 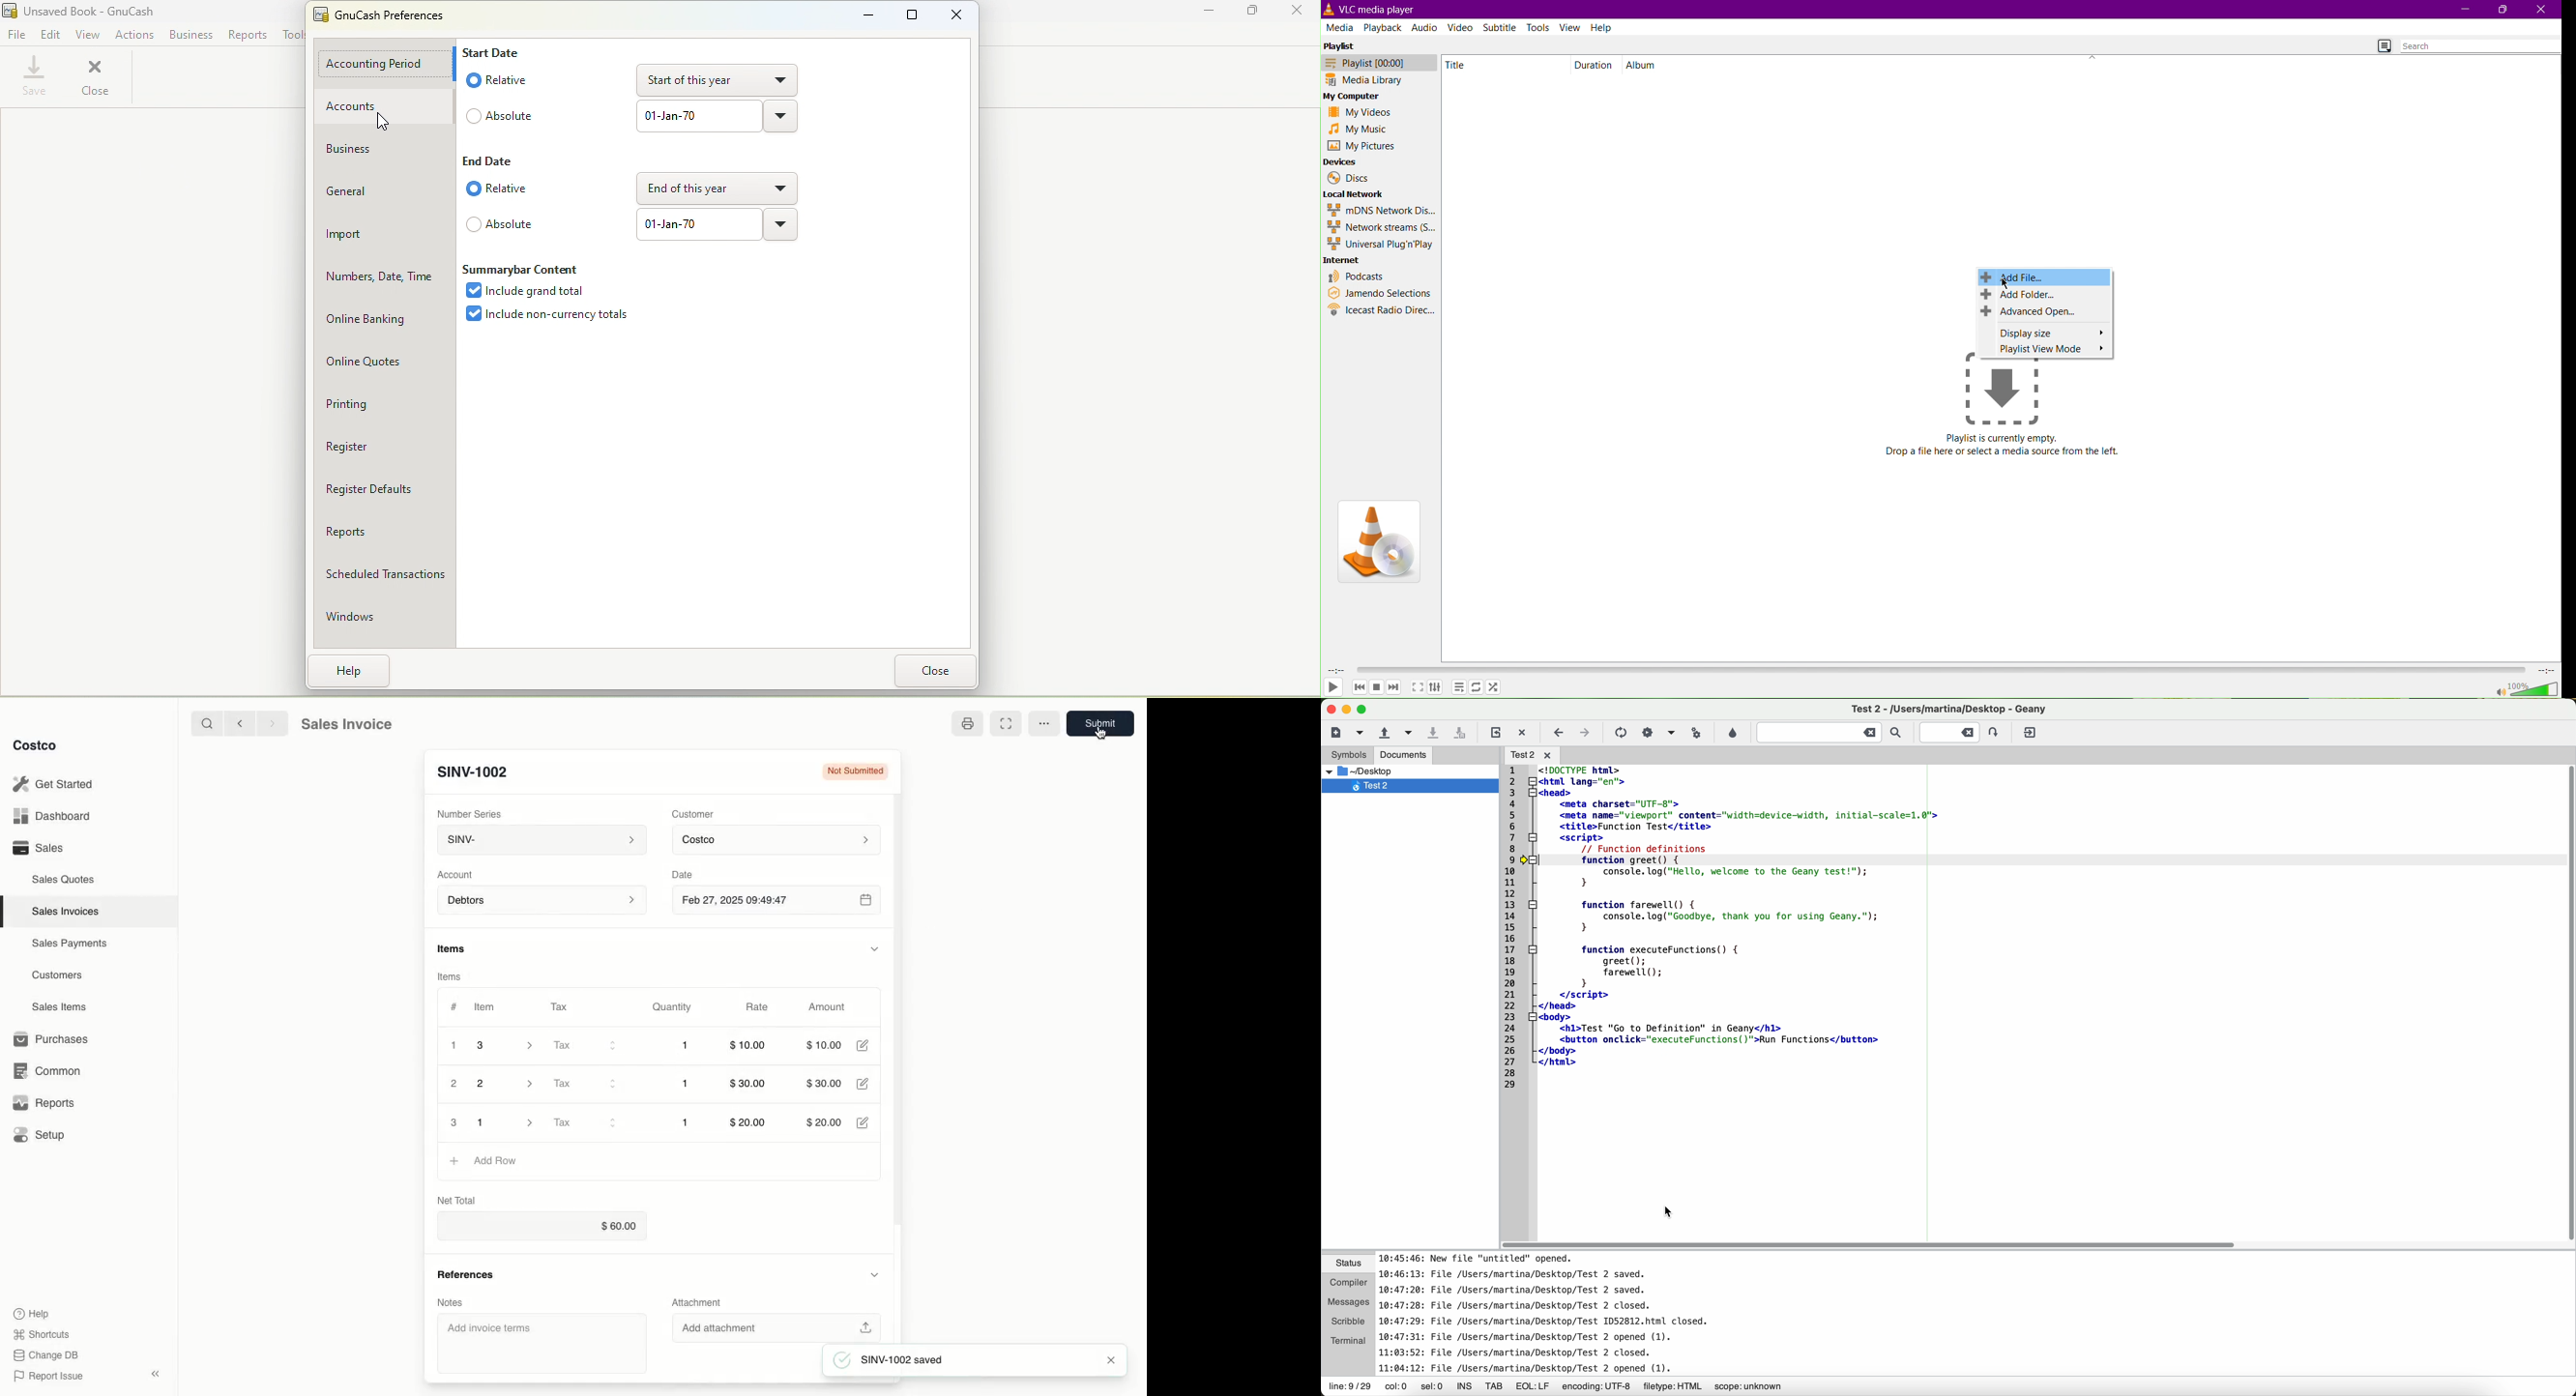 I want to click on Fullscreen, so click(x=1417, y=688).